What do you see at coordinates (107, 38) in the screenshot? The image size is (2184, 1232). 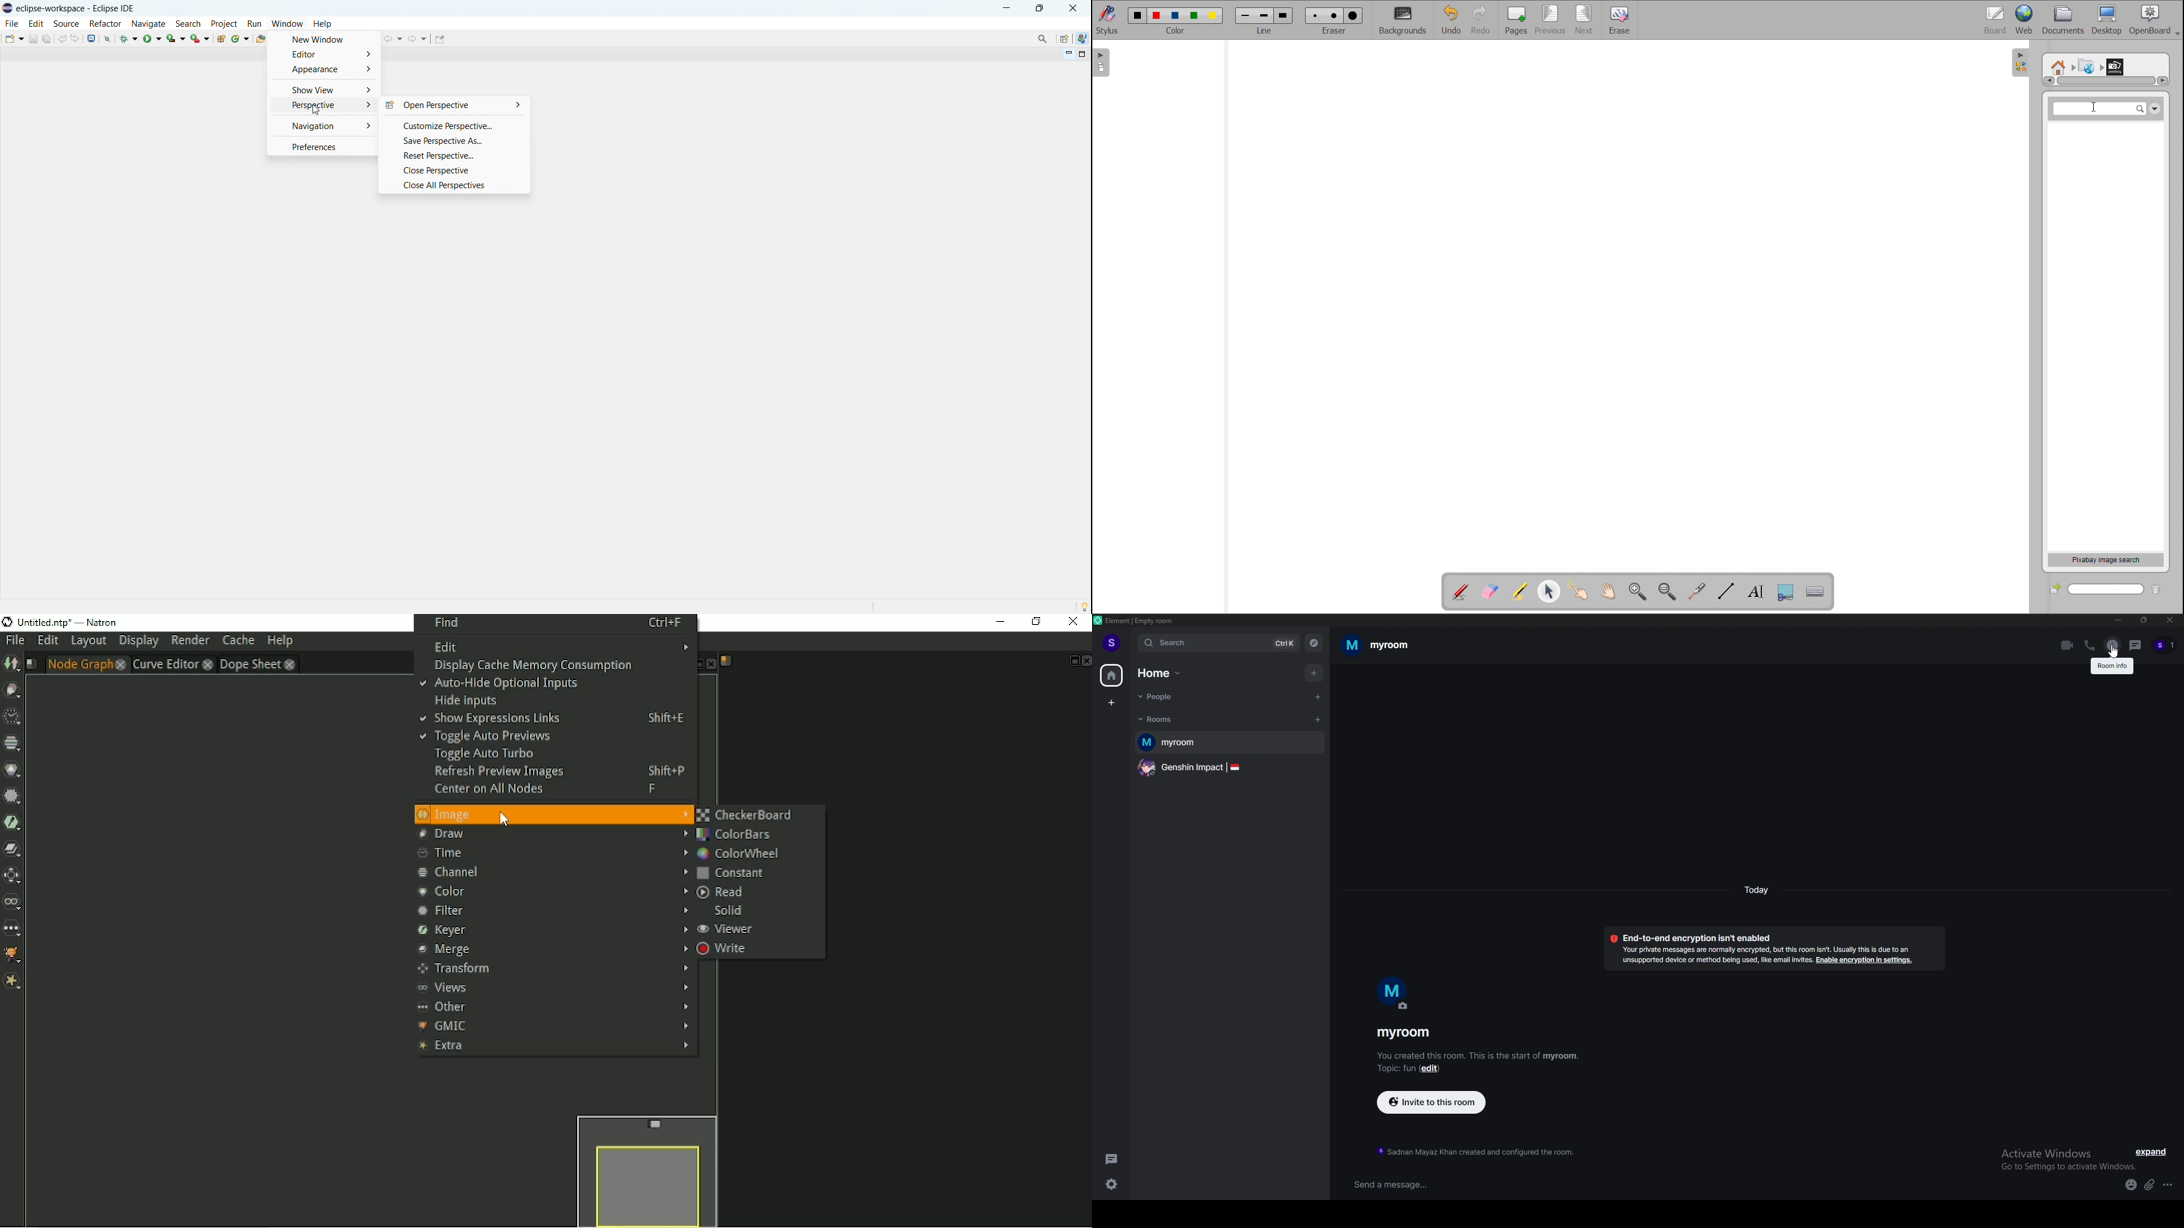 I see `skip all breakopoints` at bounding box center [107, 38].